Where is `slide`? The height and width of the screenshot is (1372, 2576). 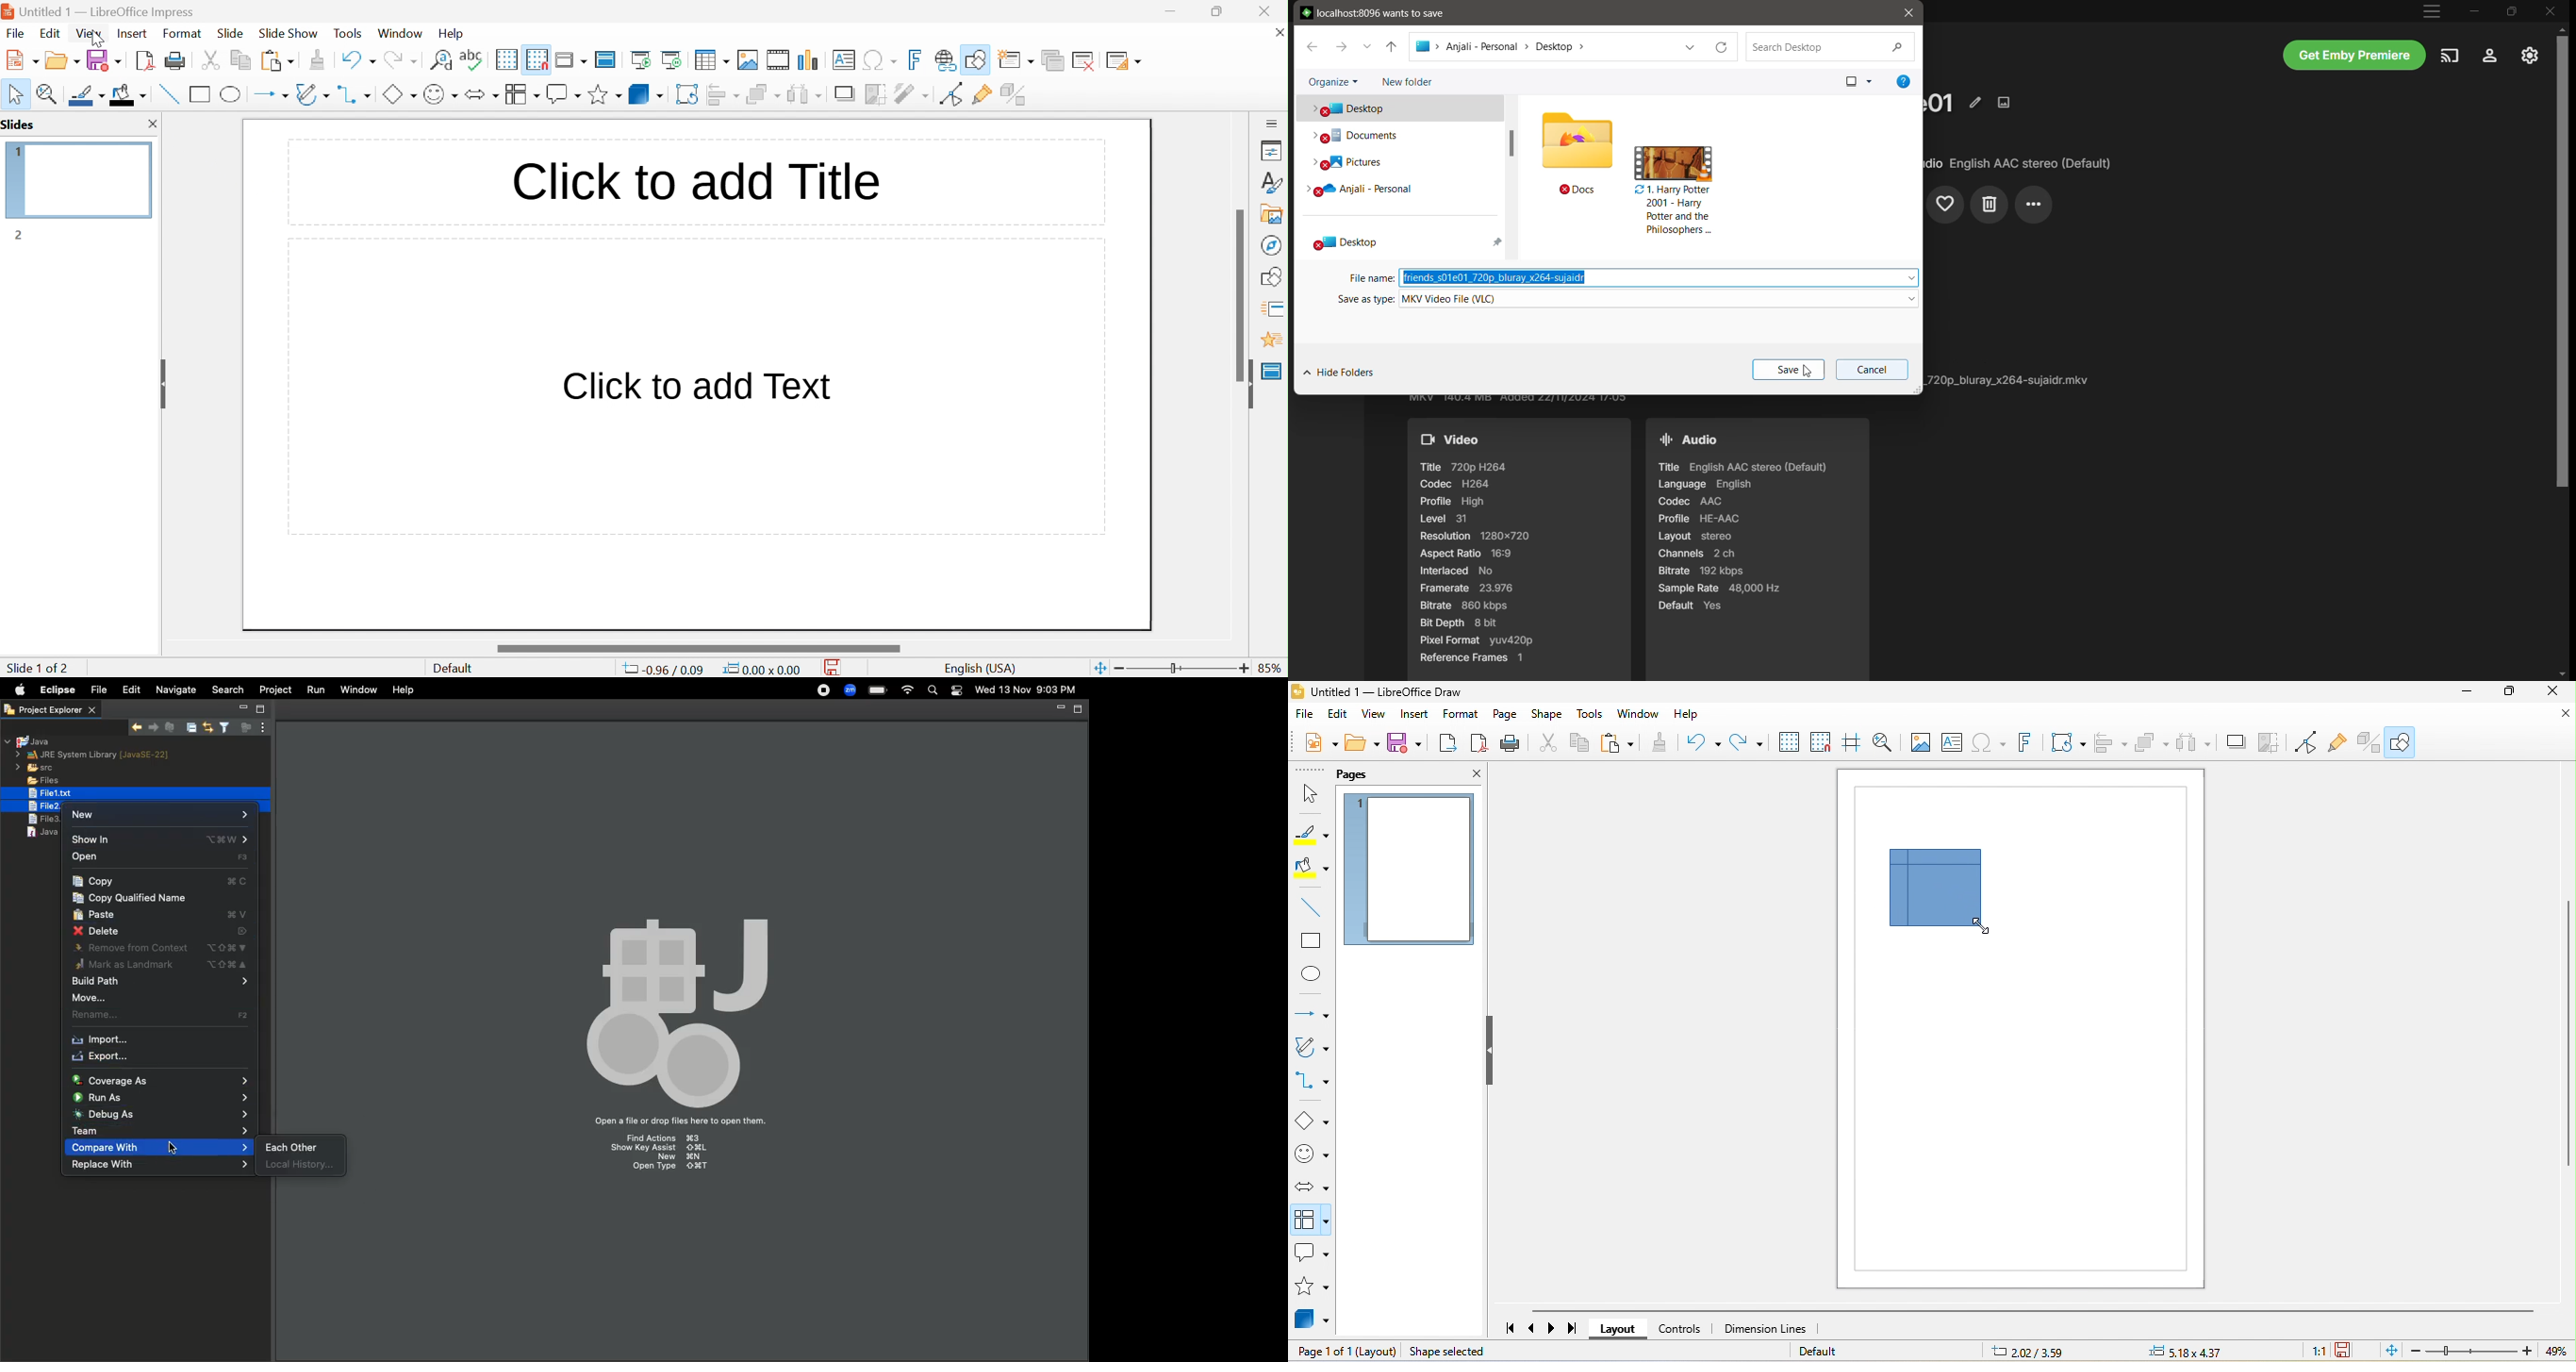
slide is located at coordinates (231, 34).